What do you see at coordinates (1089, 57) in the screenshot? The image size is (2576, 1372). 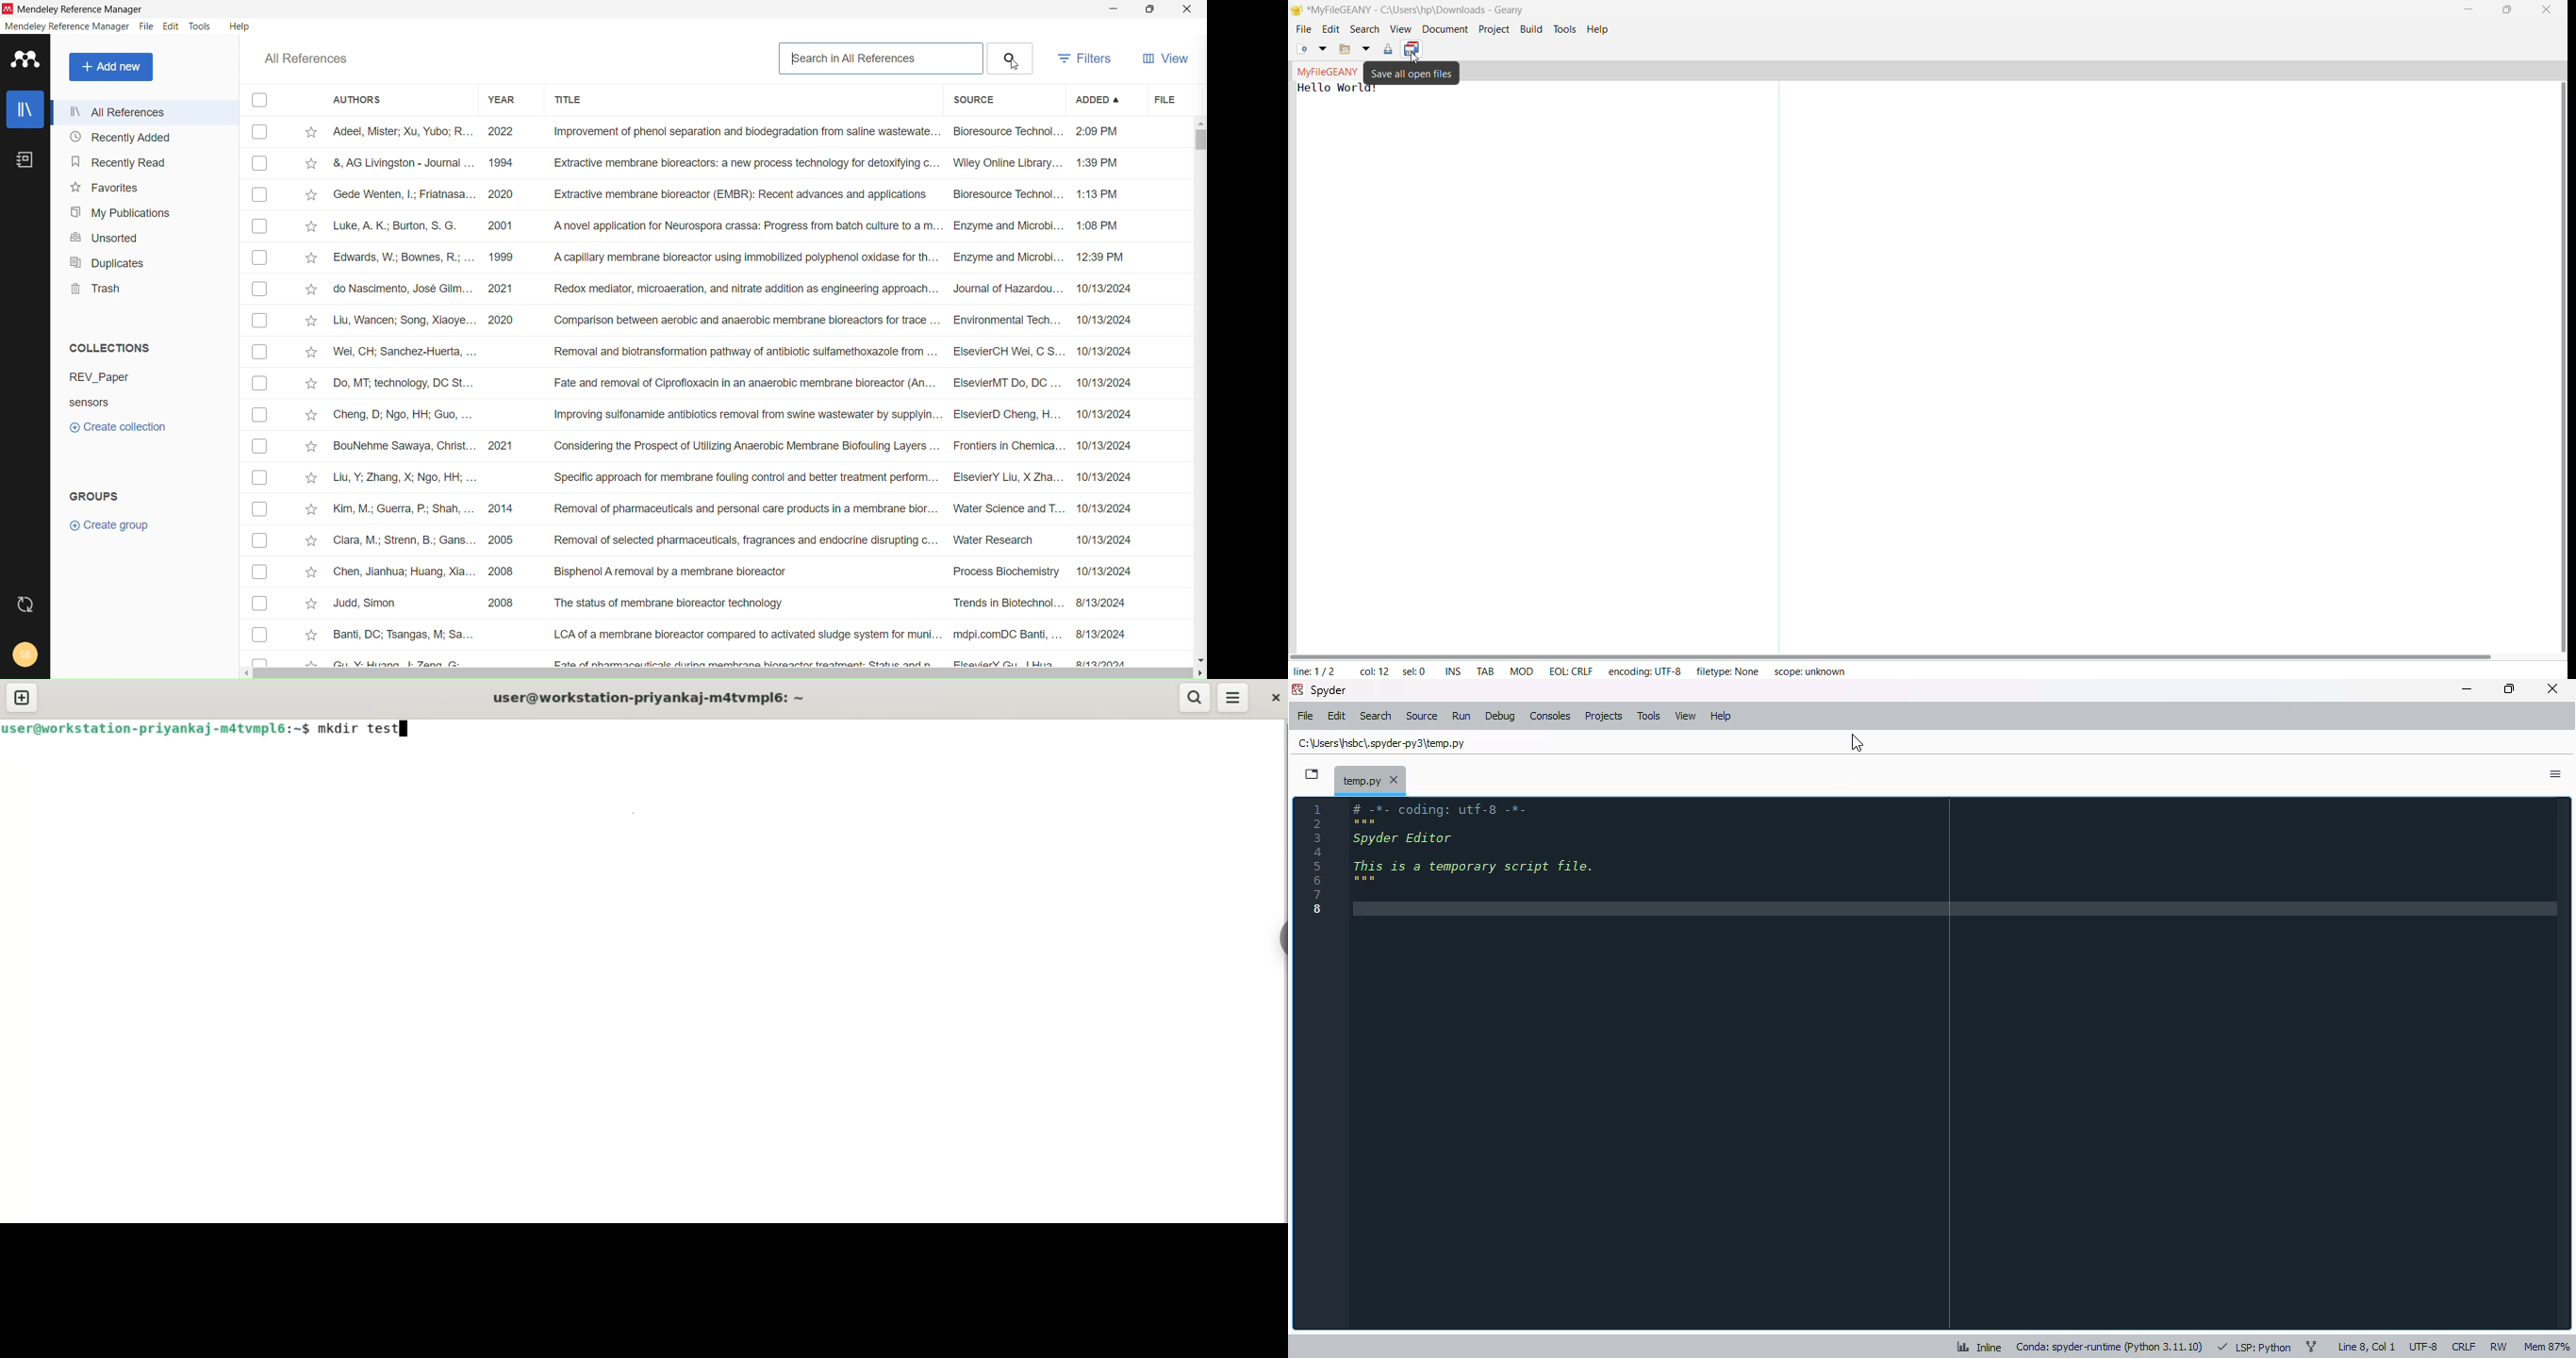 I see `filters` at bounding box center [1089, 57].